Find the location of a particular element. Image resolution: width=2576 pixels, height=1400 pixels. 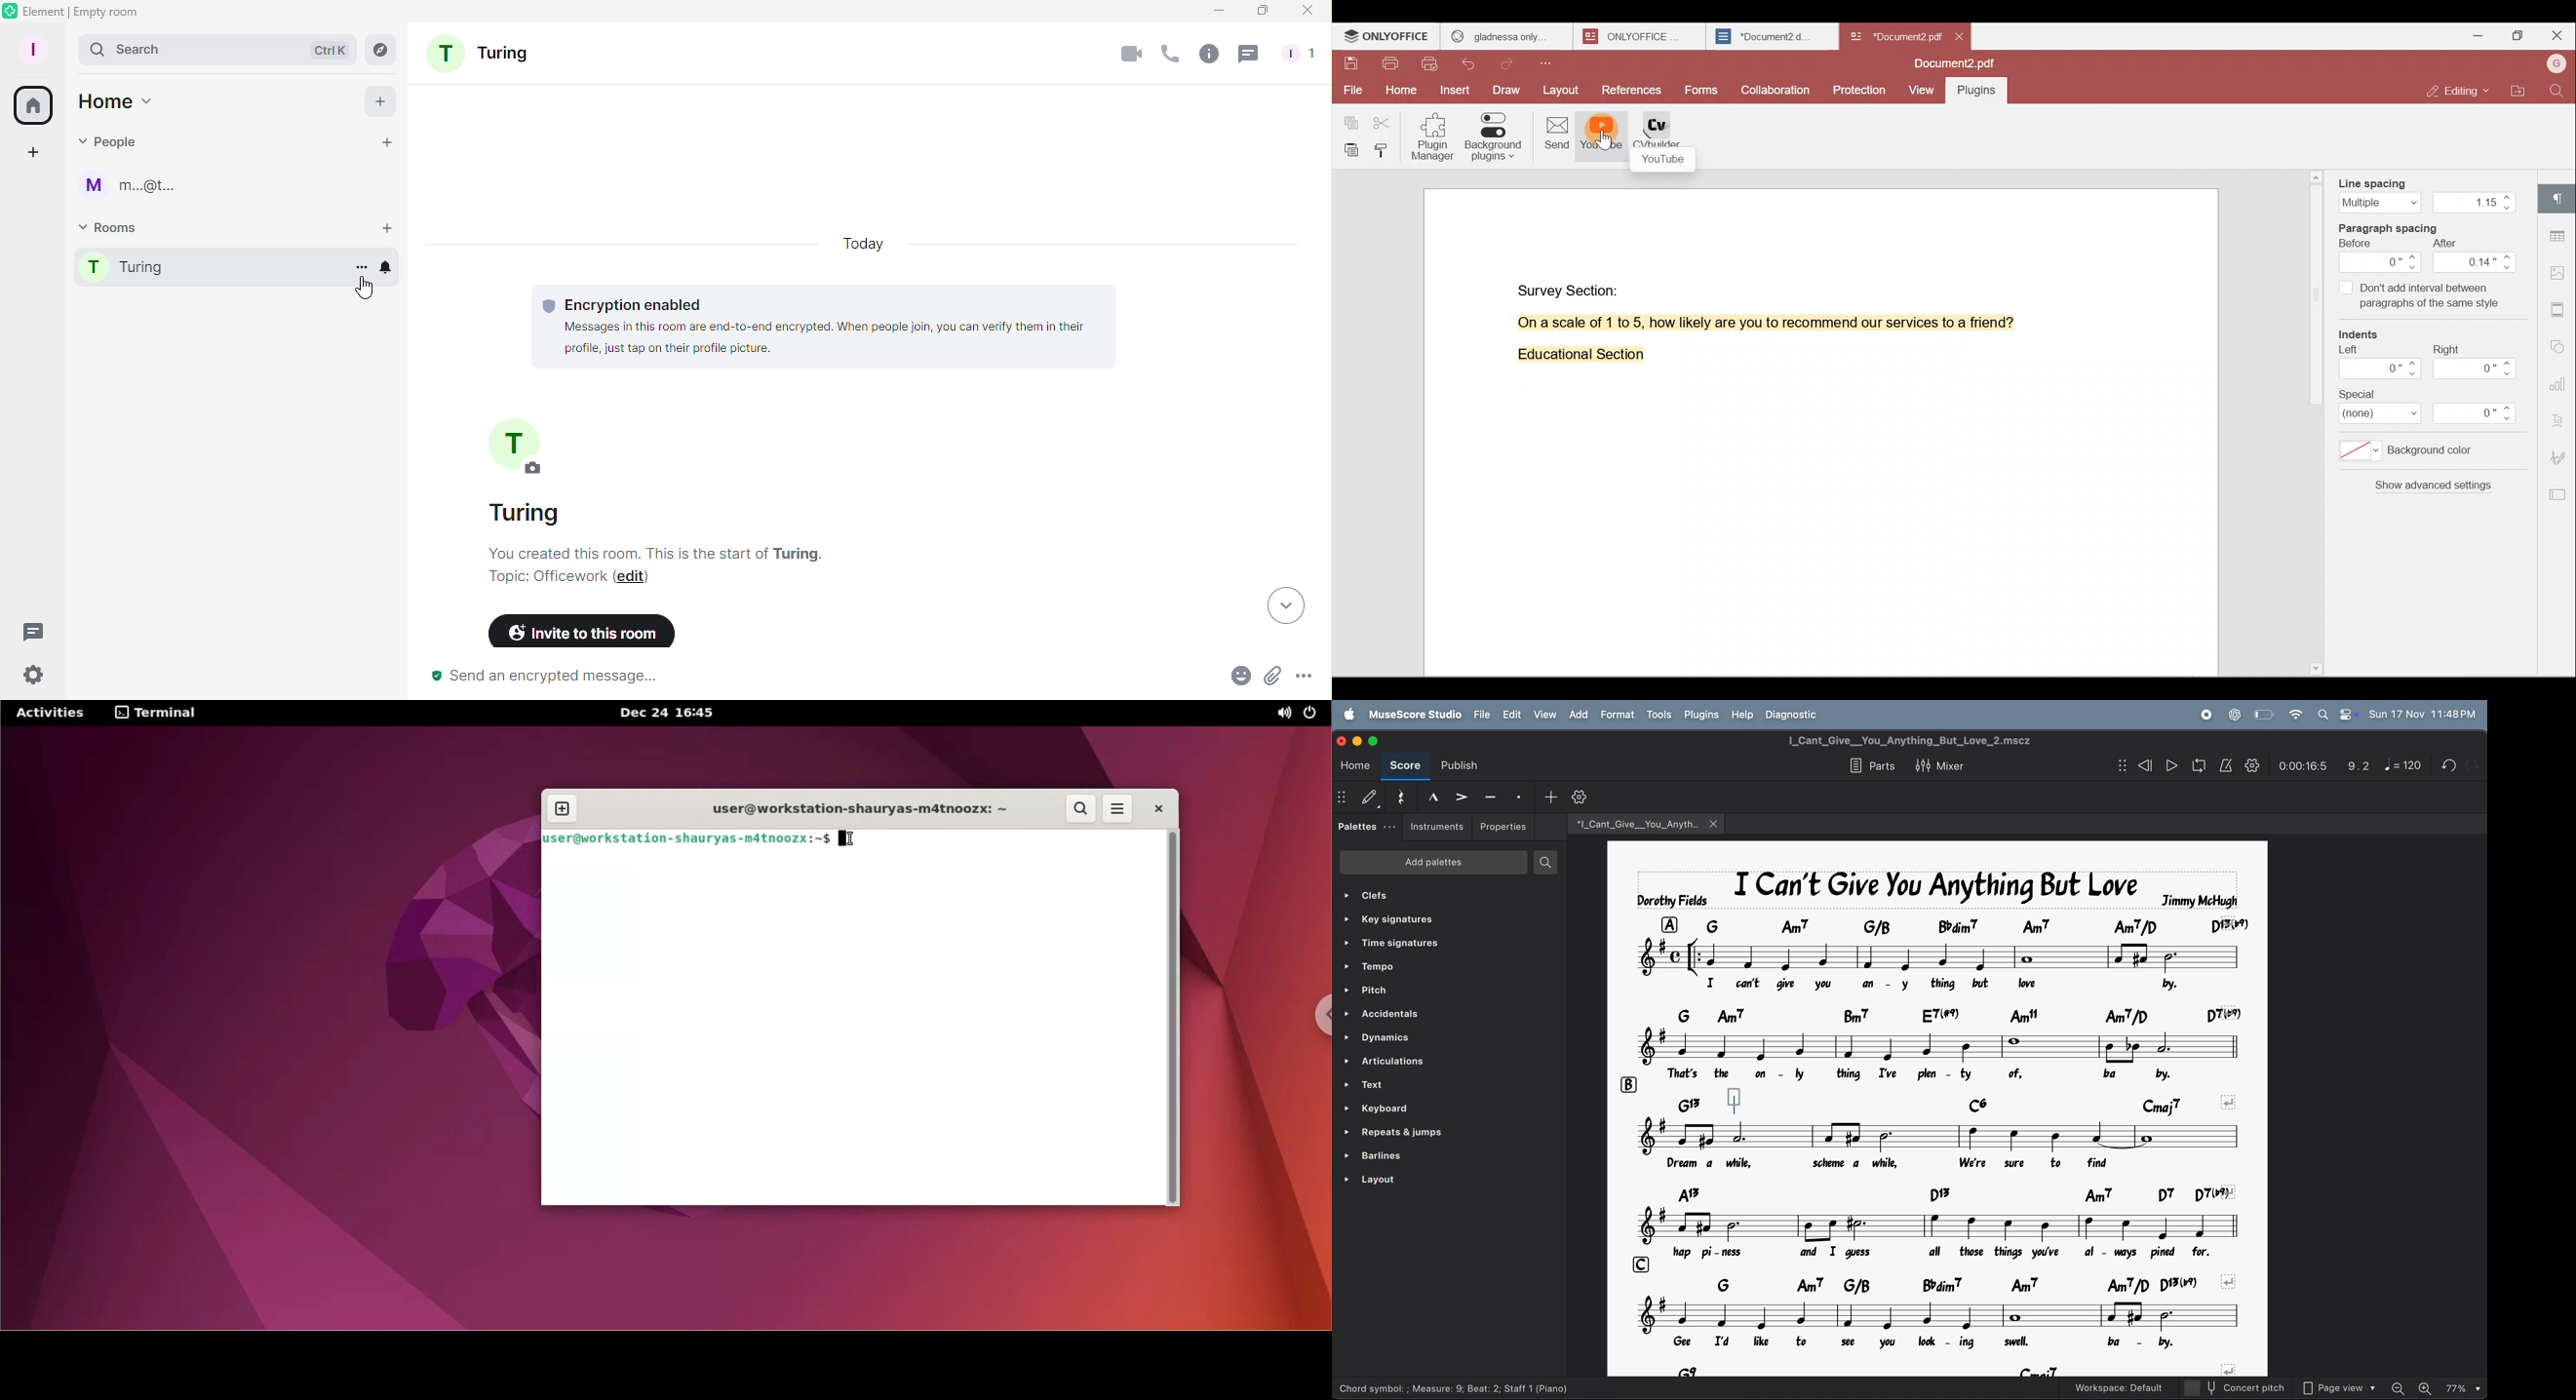

Quick settings is located at coordinates (33, 677).